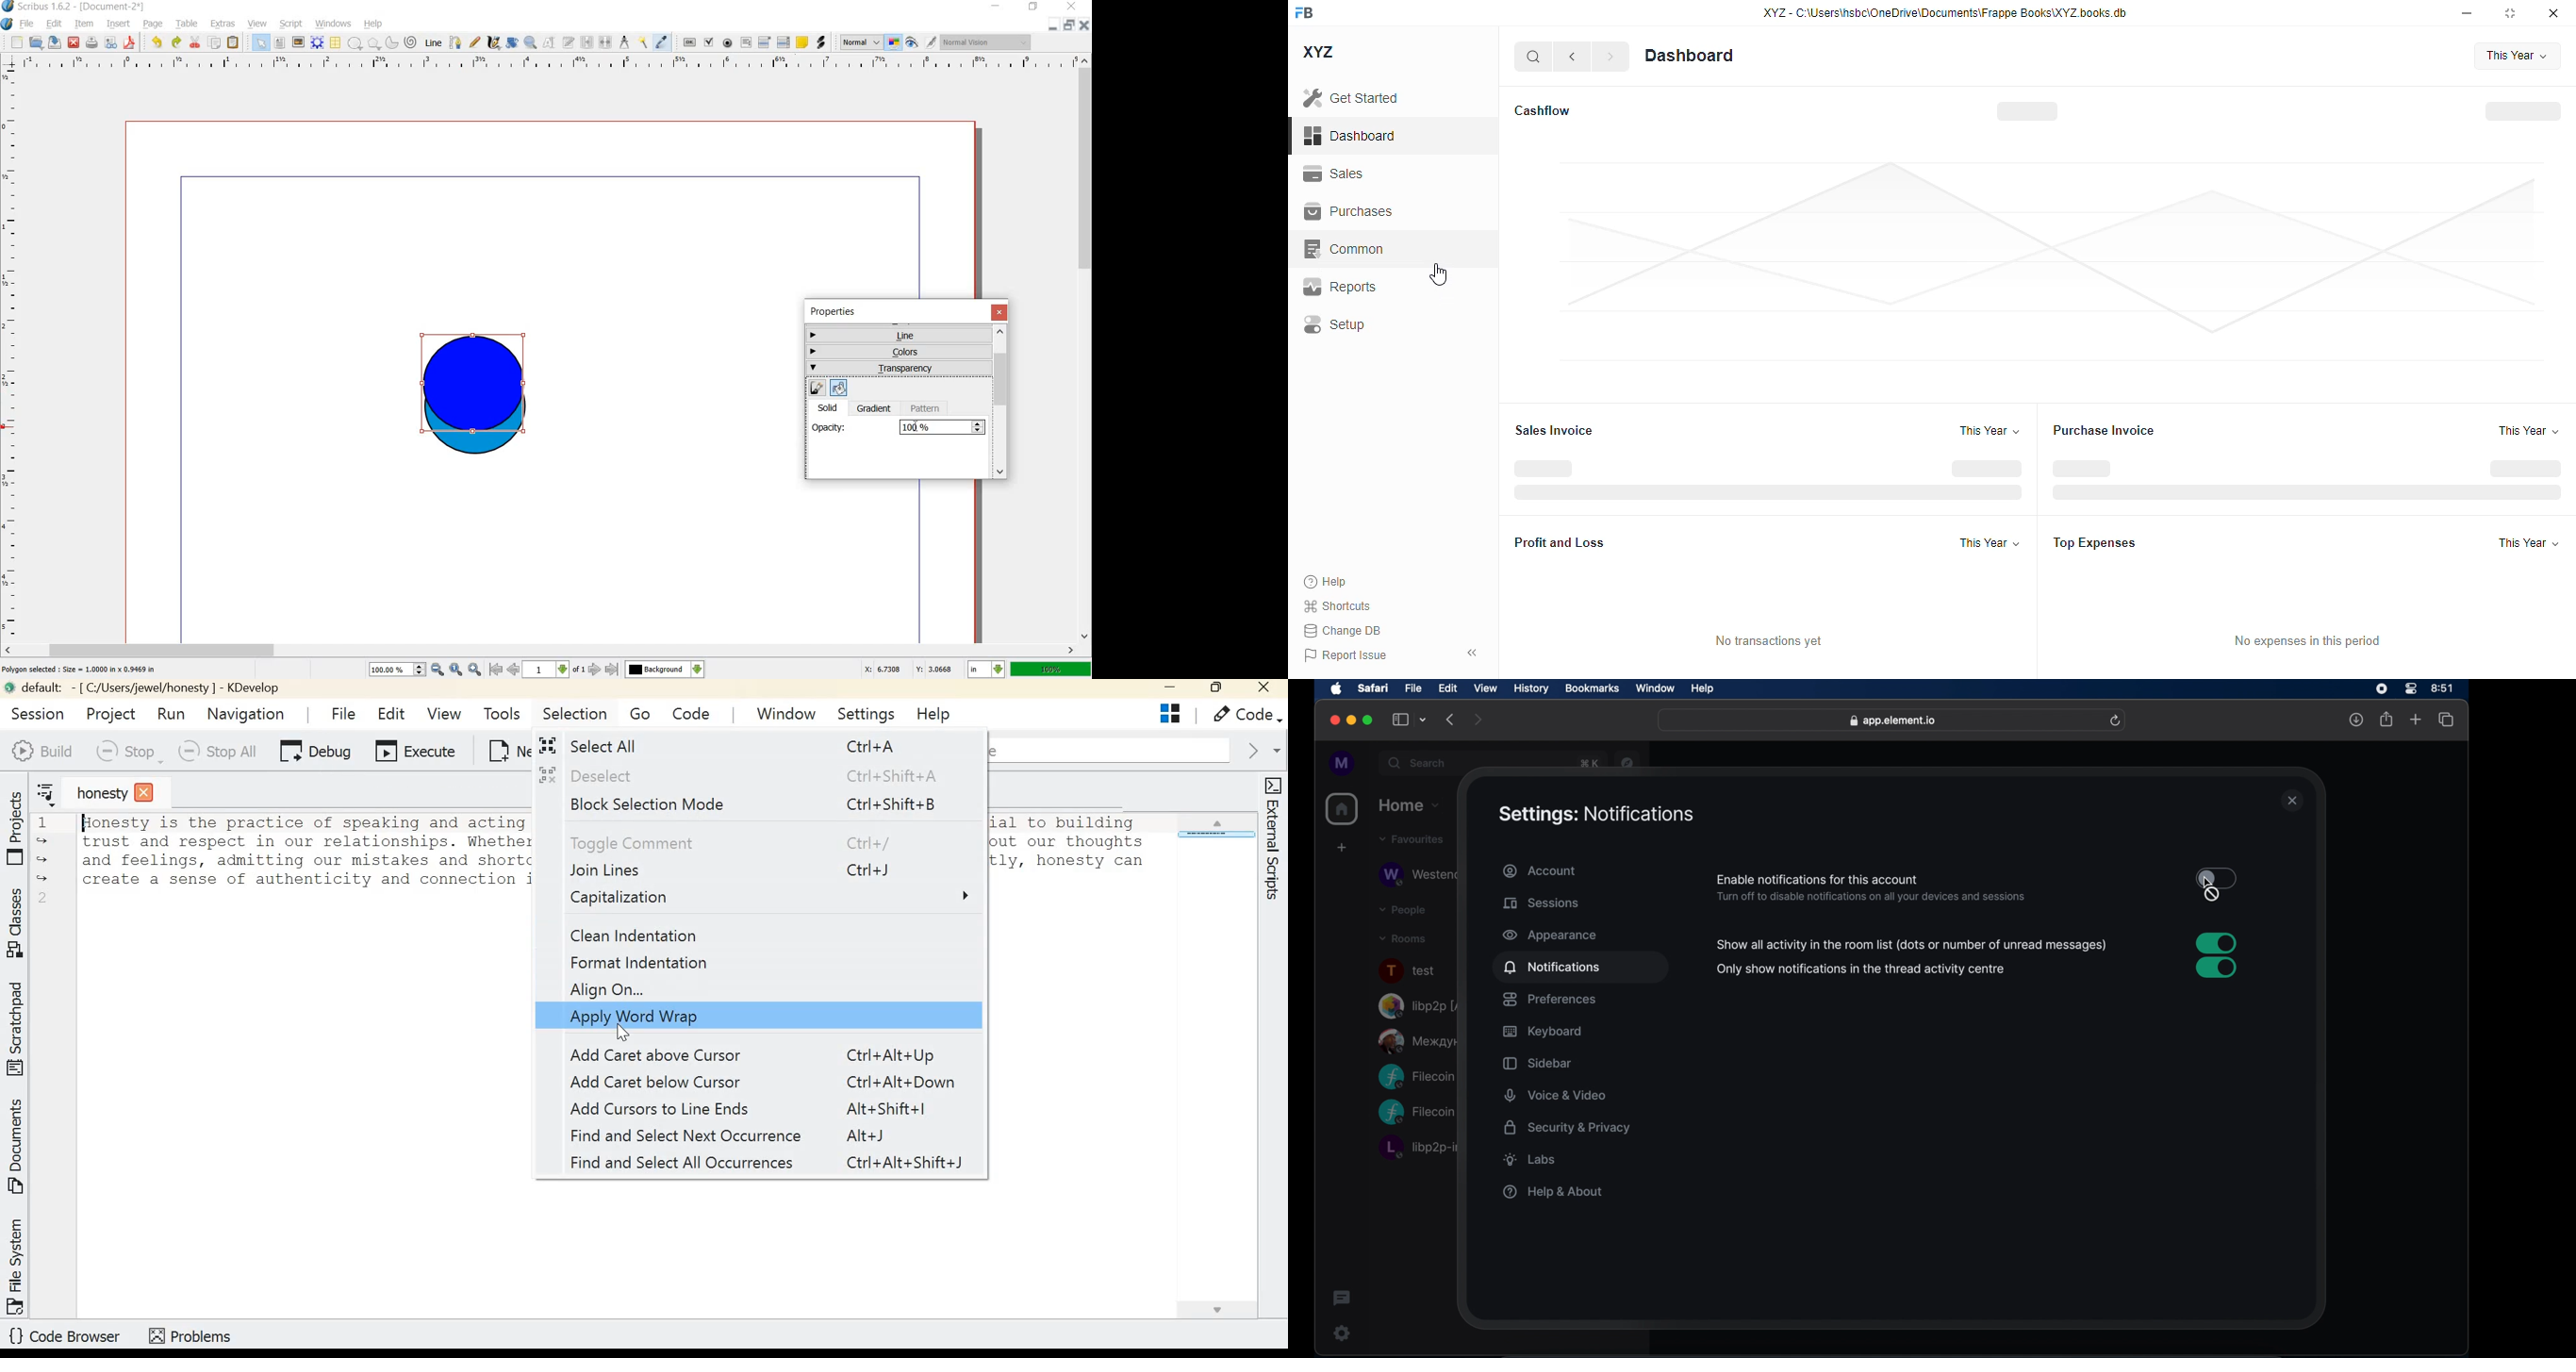 This screenshot has height=1372, width=2576. I want to click on enable notifications for this account, so click(1821, 878).